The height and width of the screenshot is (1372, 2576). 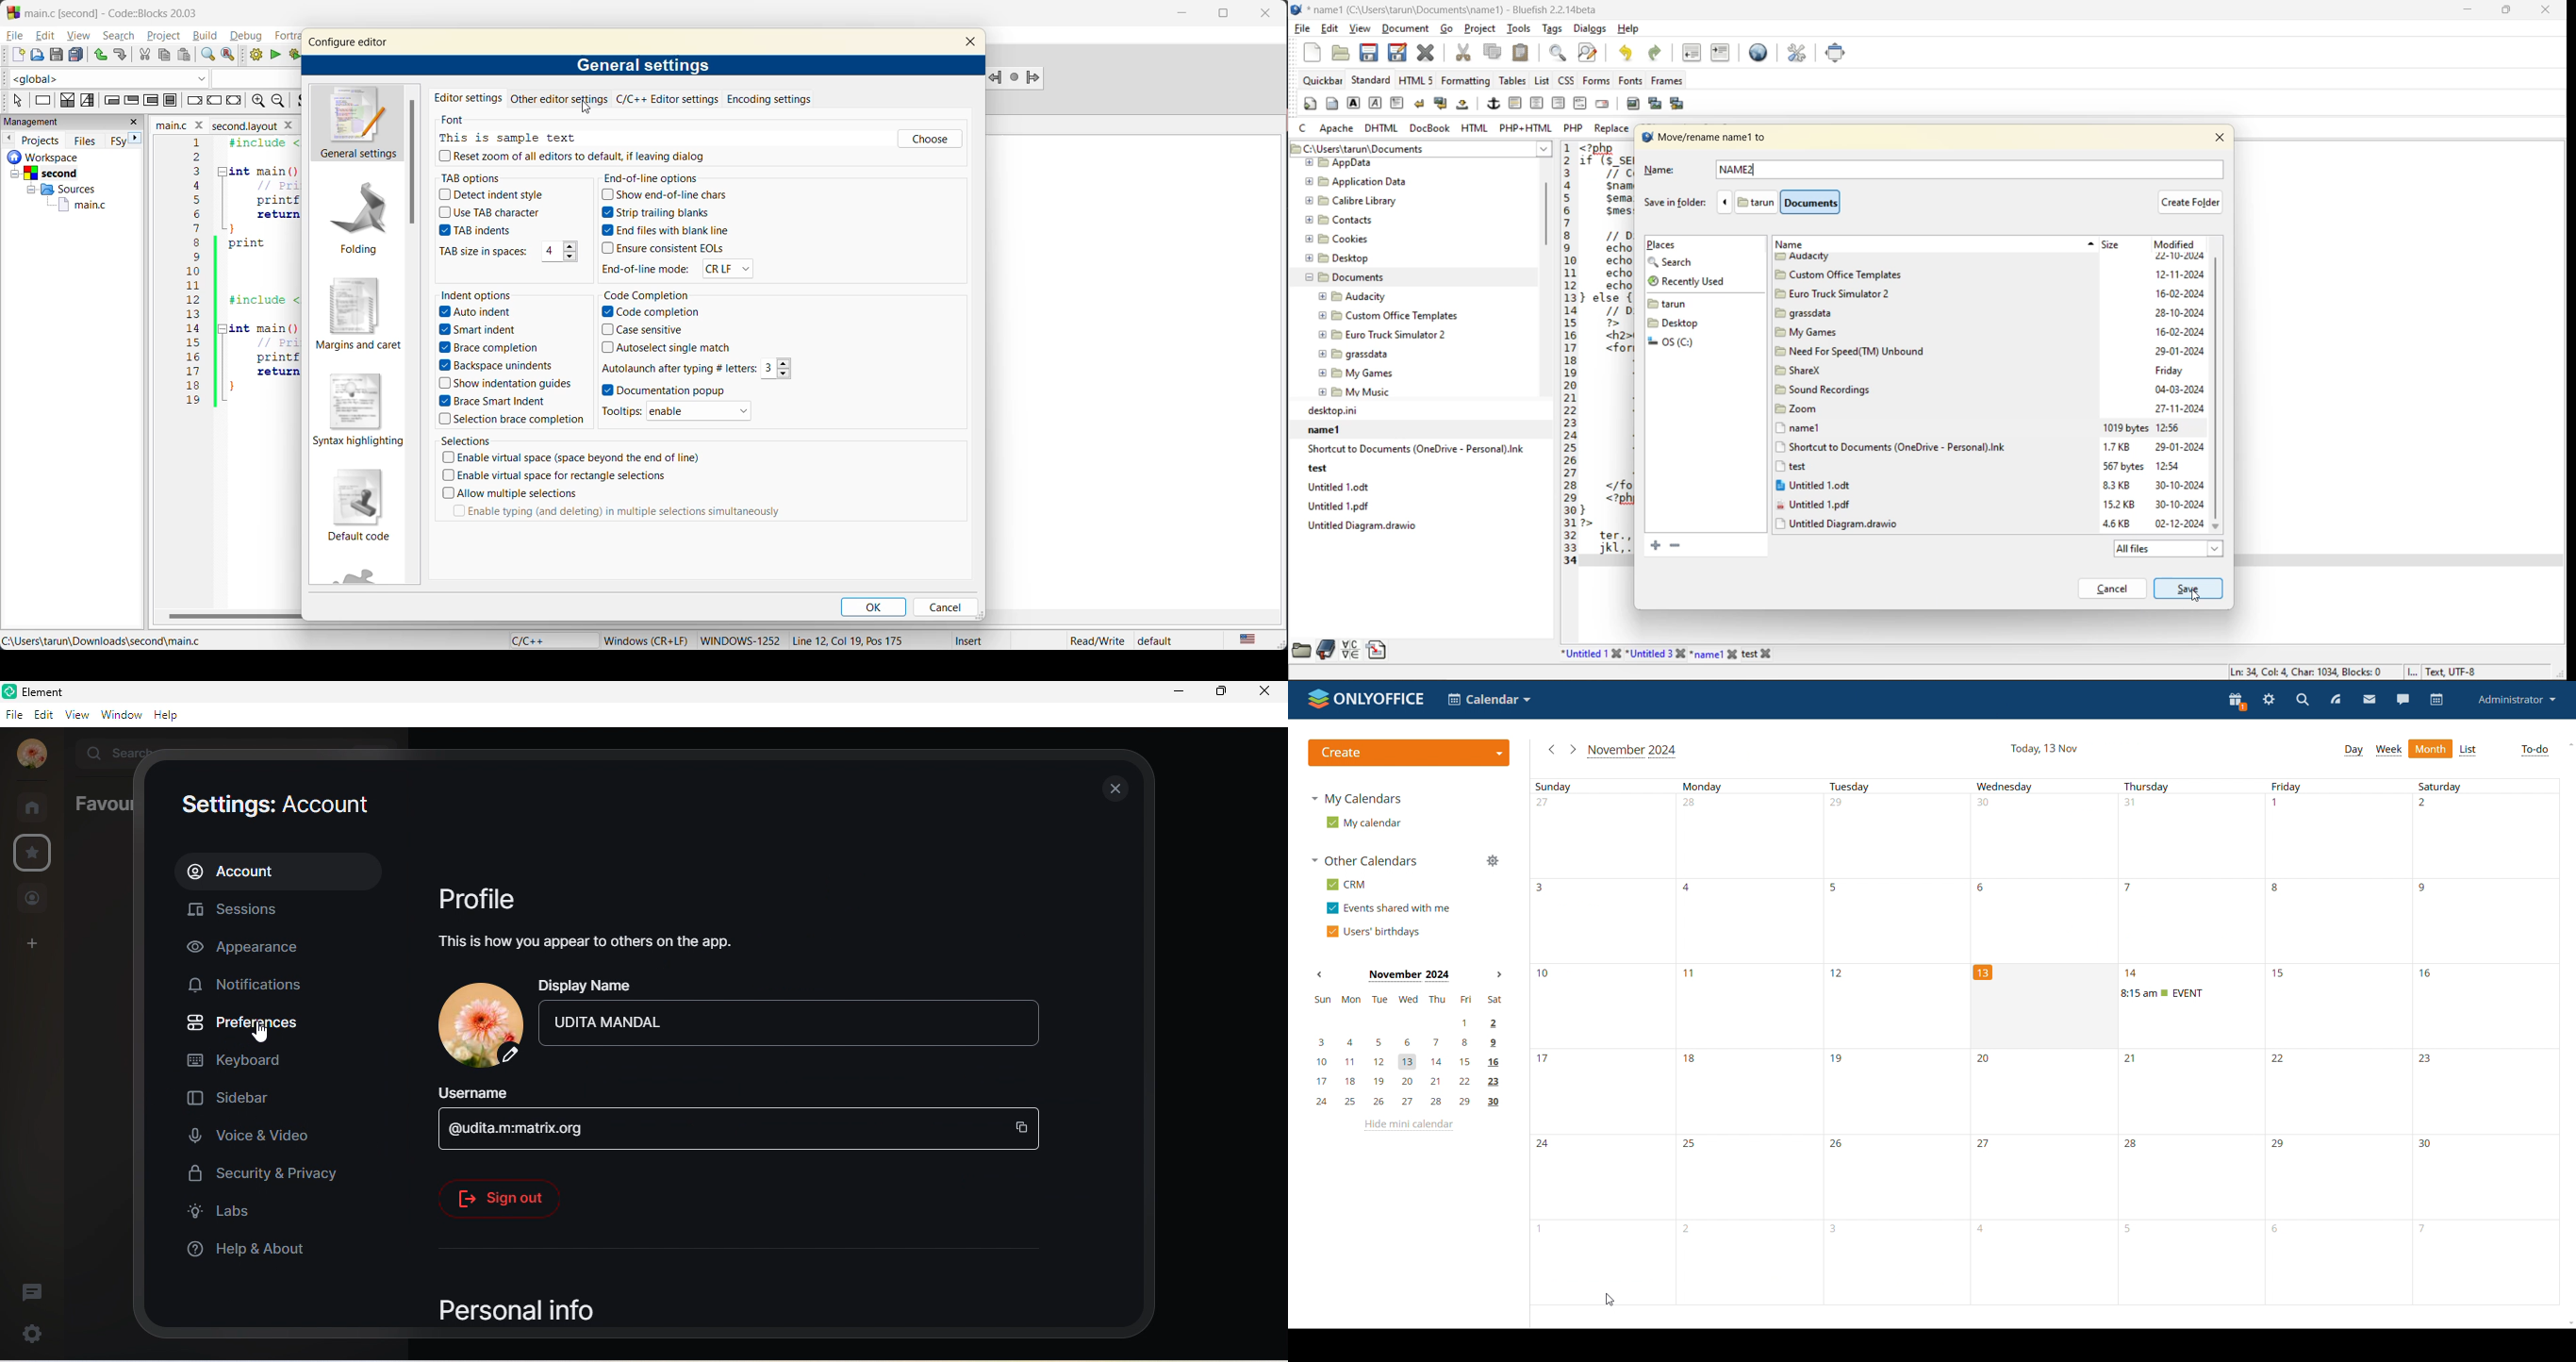 I want to click on build, so click(x=254, y=56).